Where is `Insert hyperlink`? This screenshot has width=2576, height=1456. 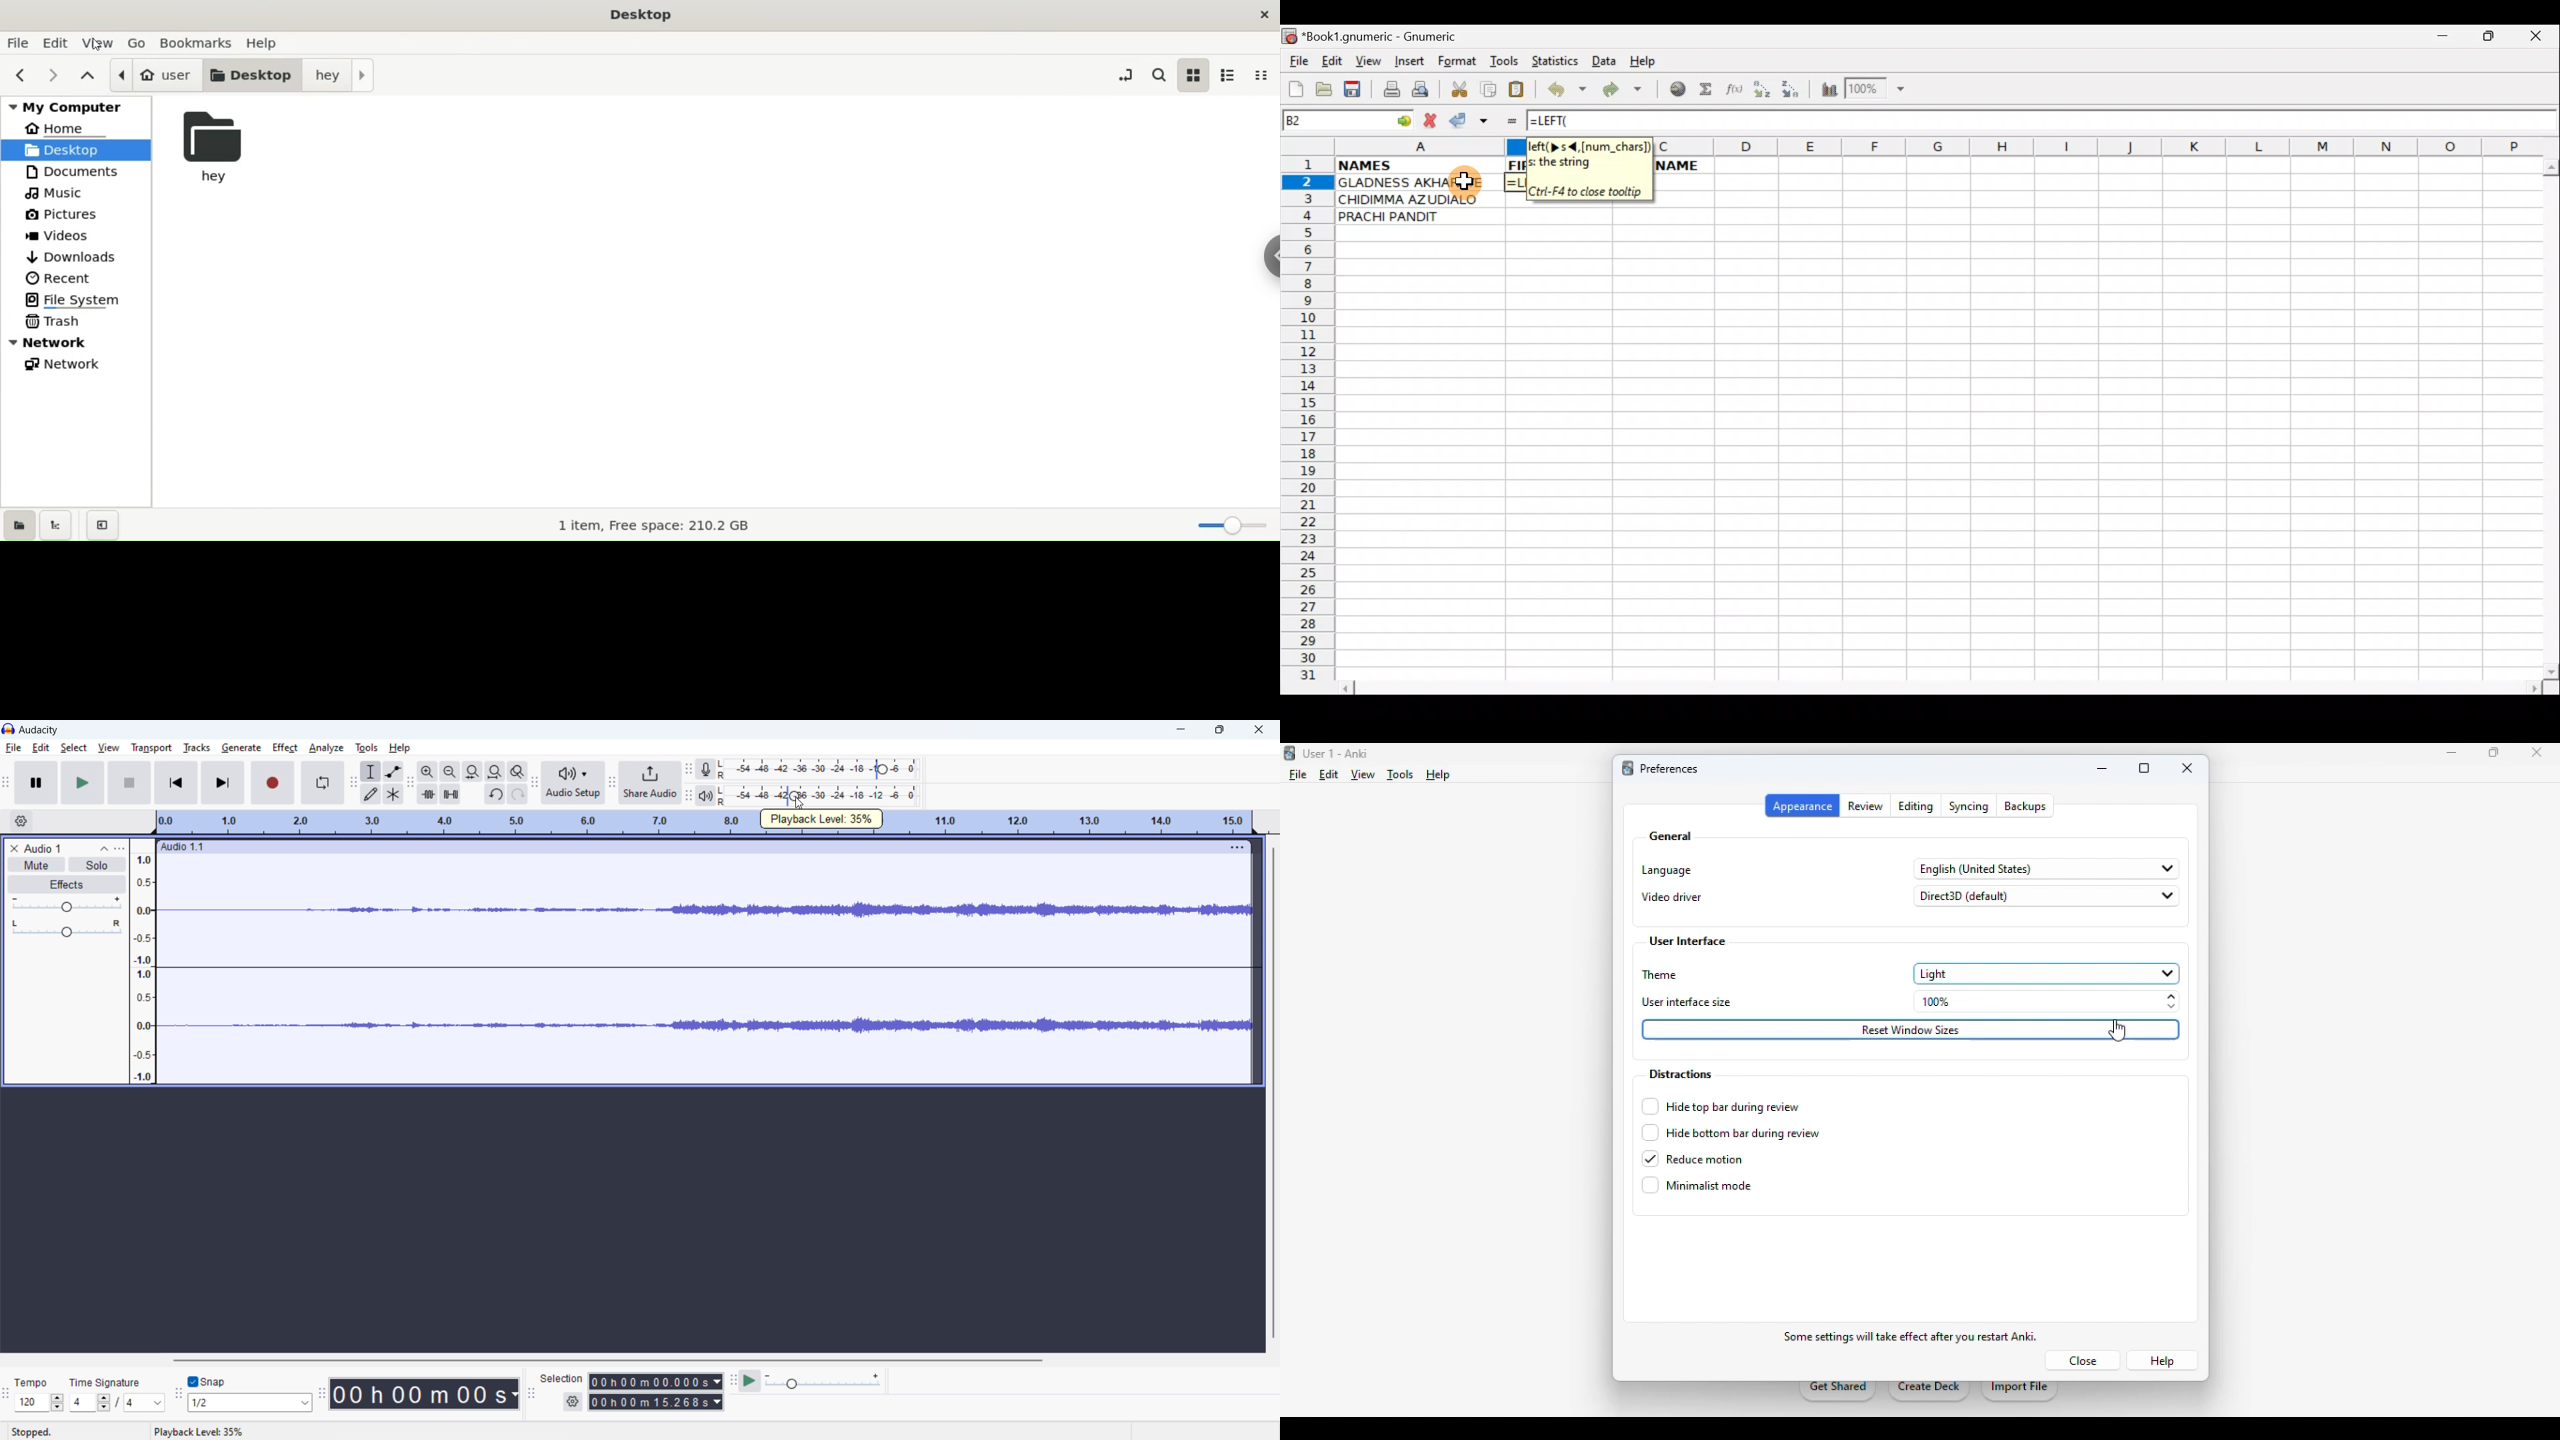
Insert hyperlink is located at coordinates (1675, 90).